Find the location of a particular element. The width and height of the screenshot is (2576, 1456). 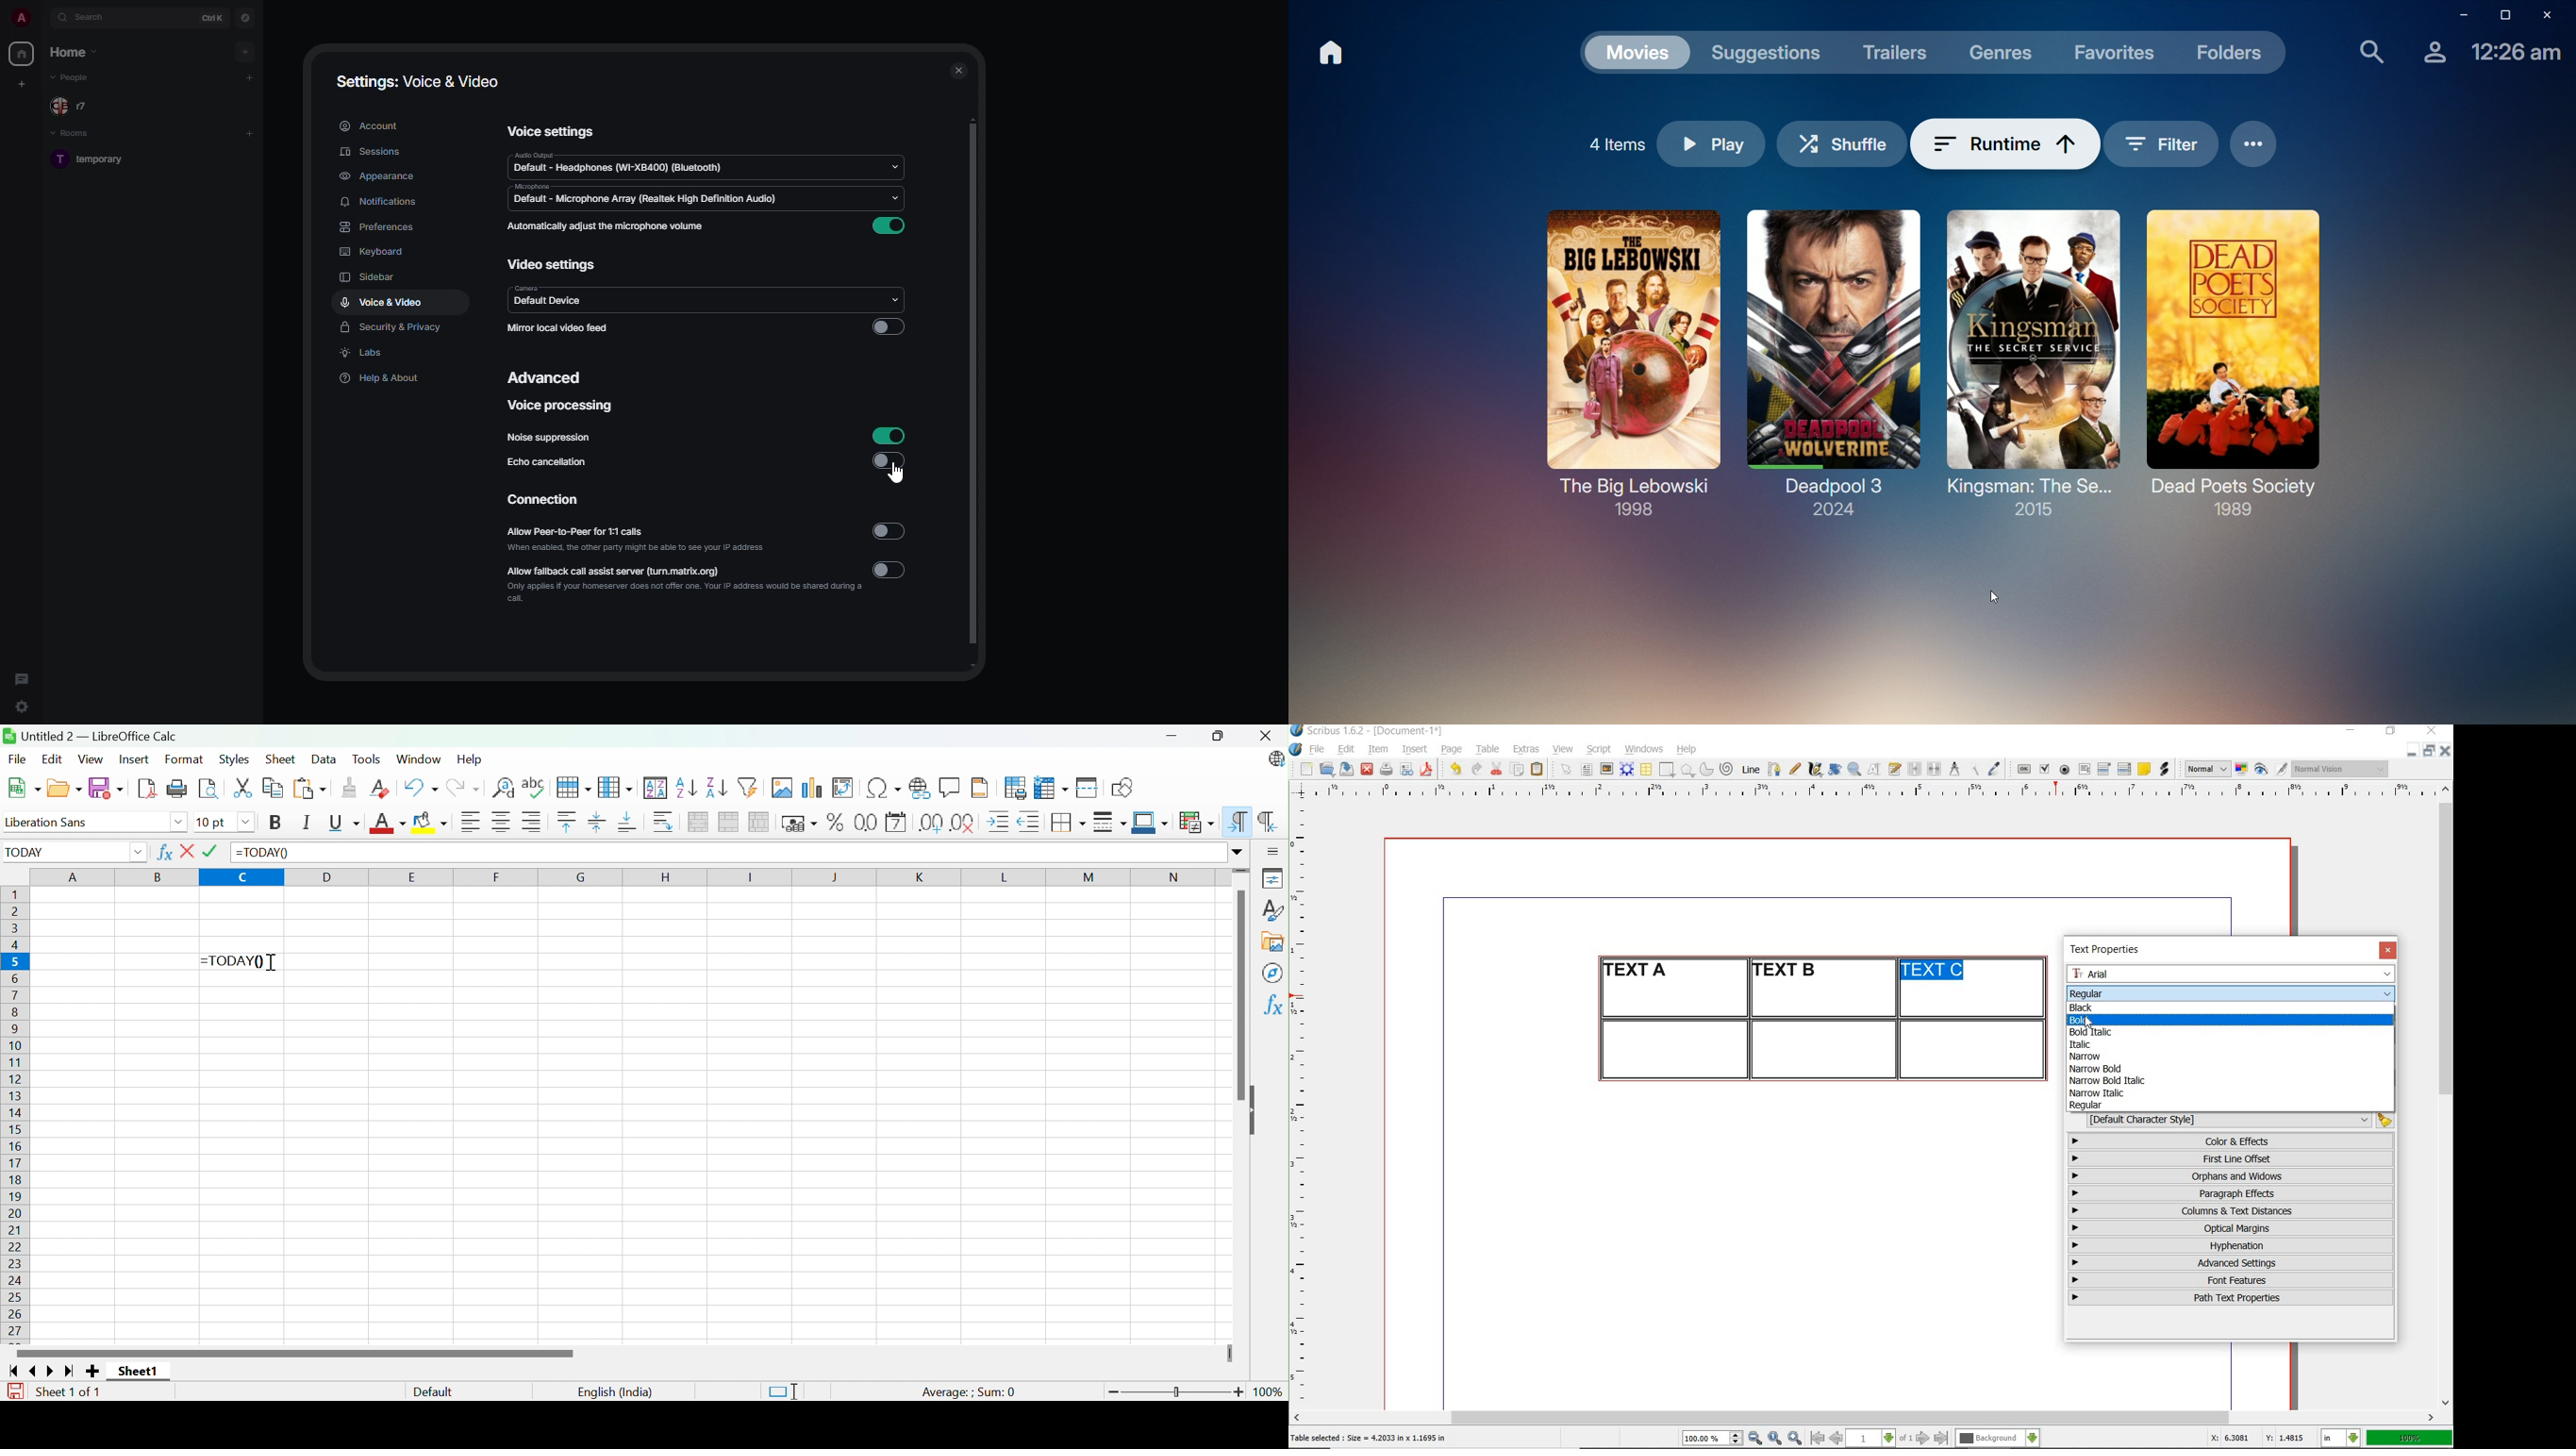

Drop down is located at coordinates (179, 823).